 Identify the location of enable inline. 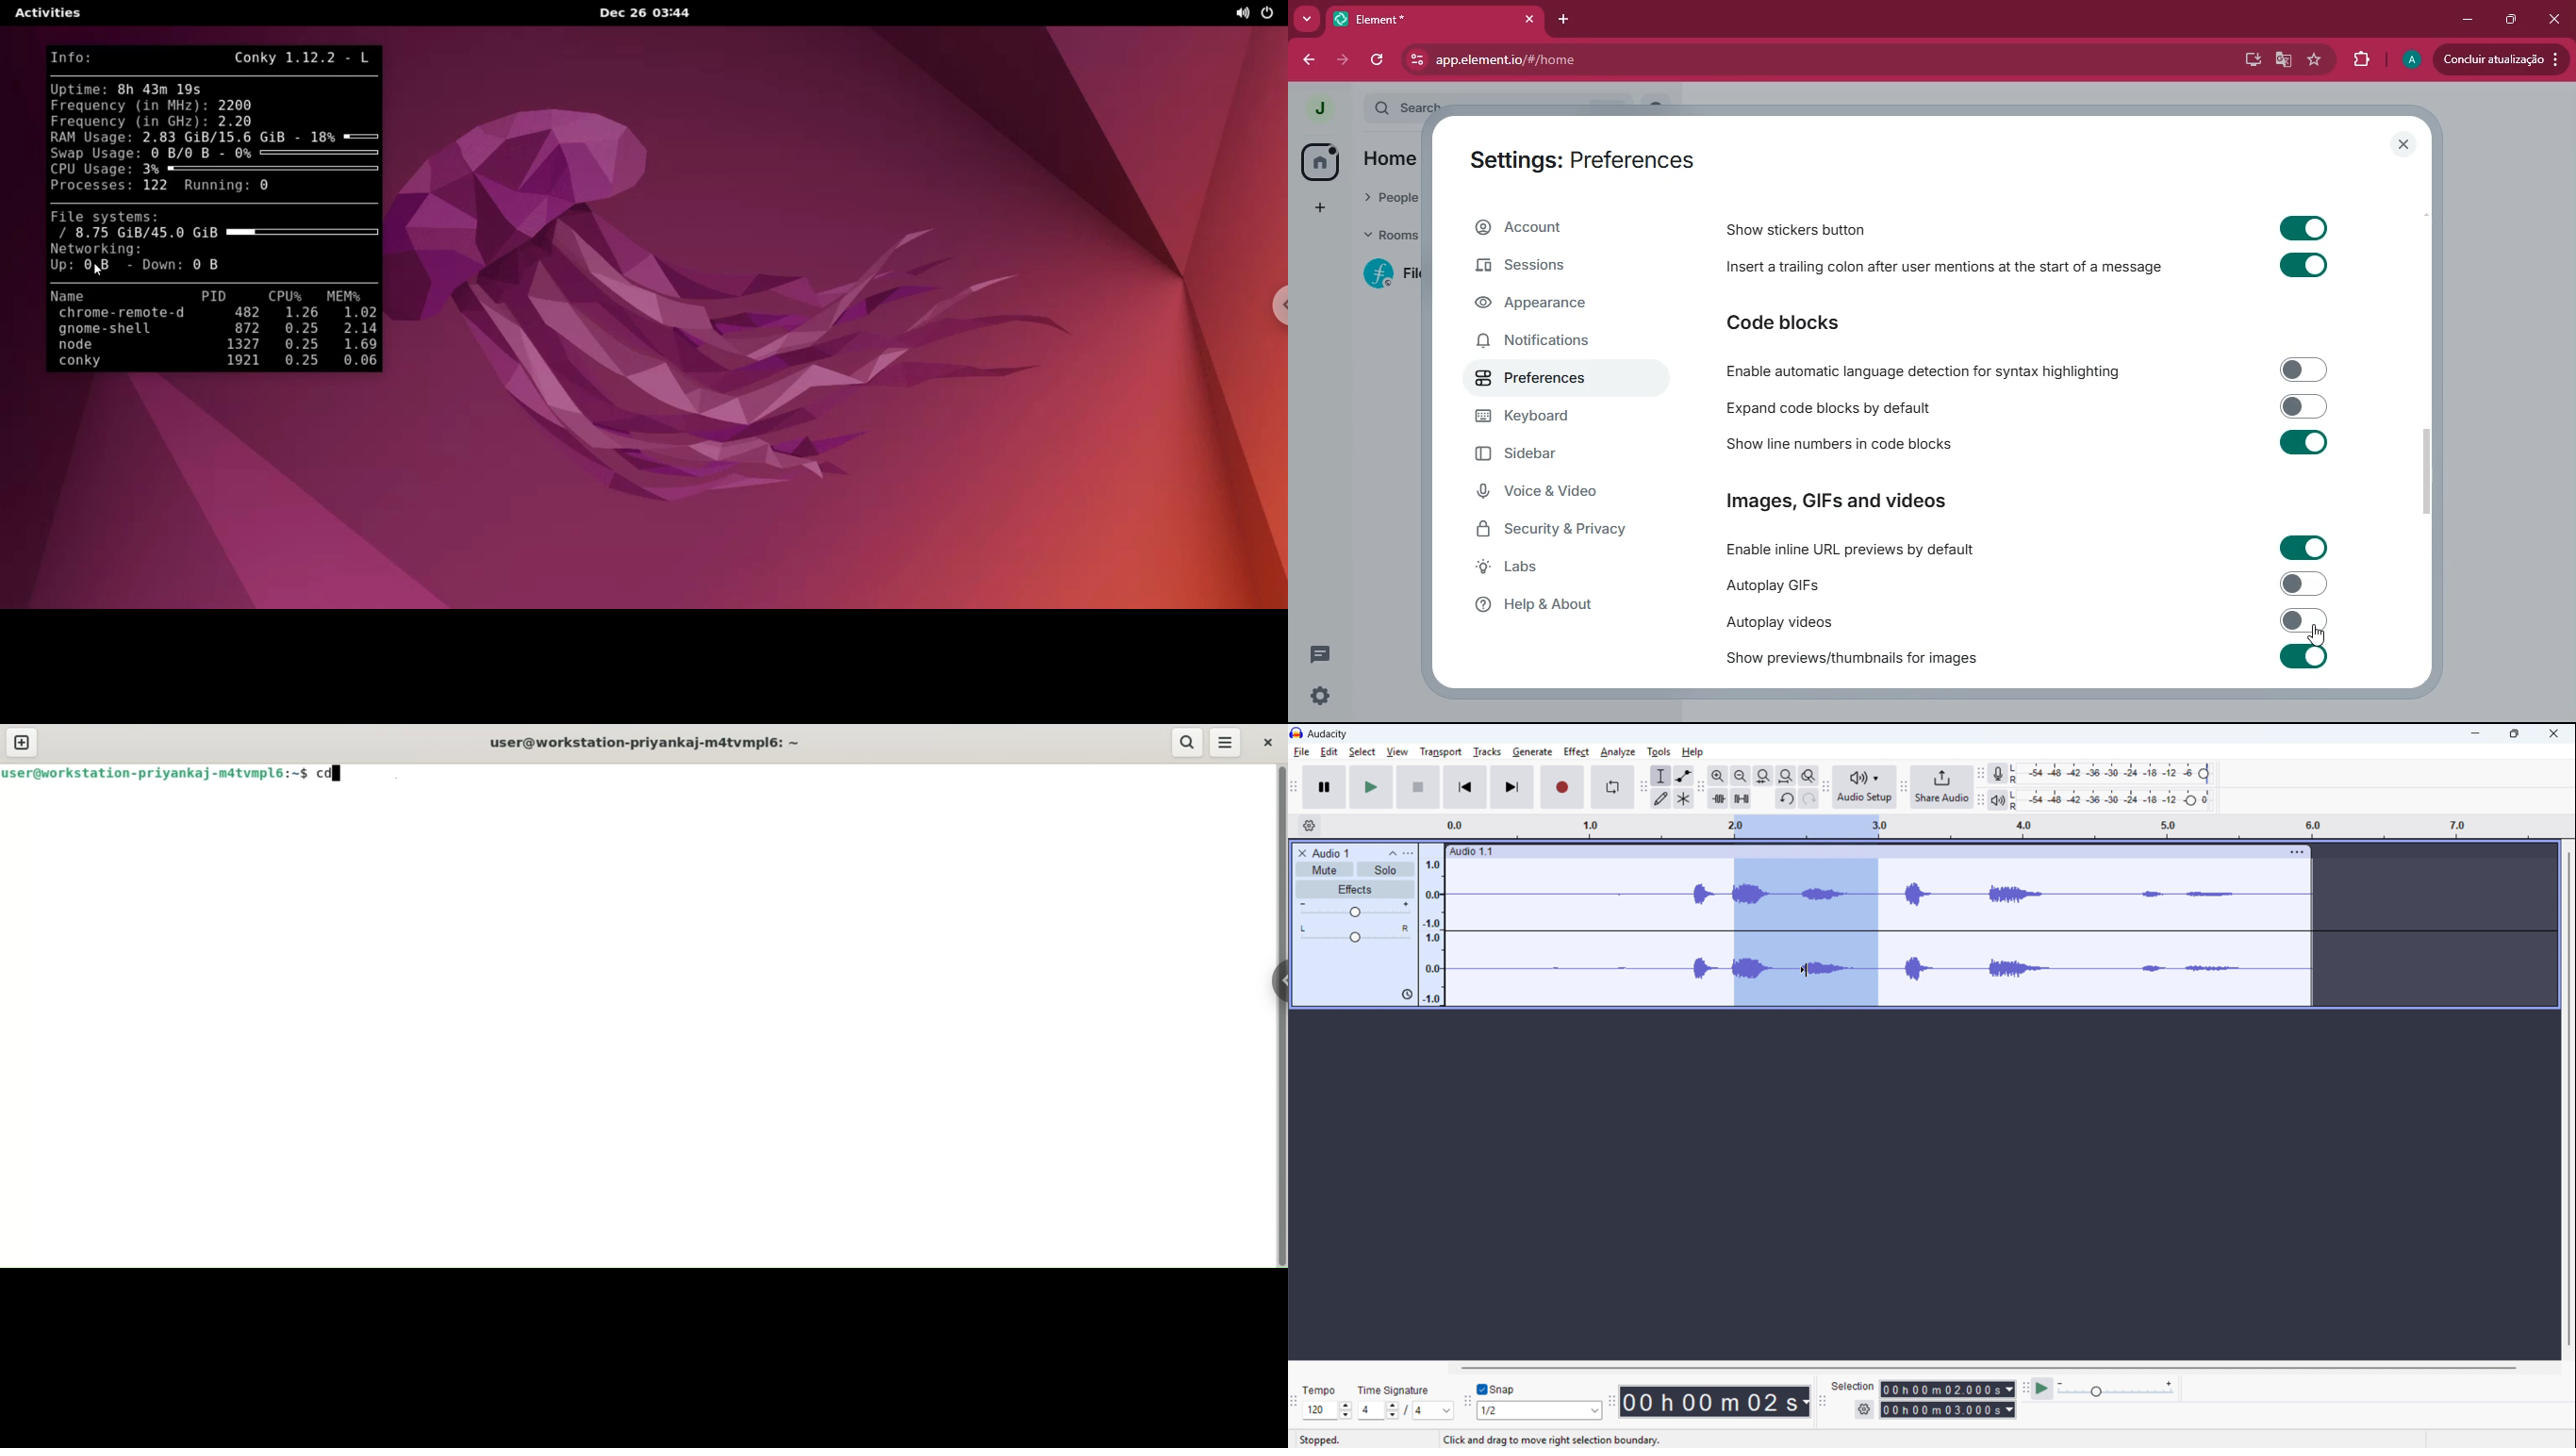
(1853, 551).